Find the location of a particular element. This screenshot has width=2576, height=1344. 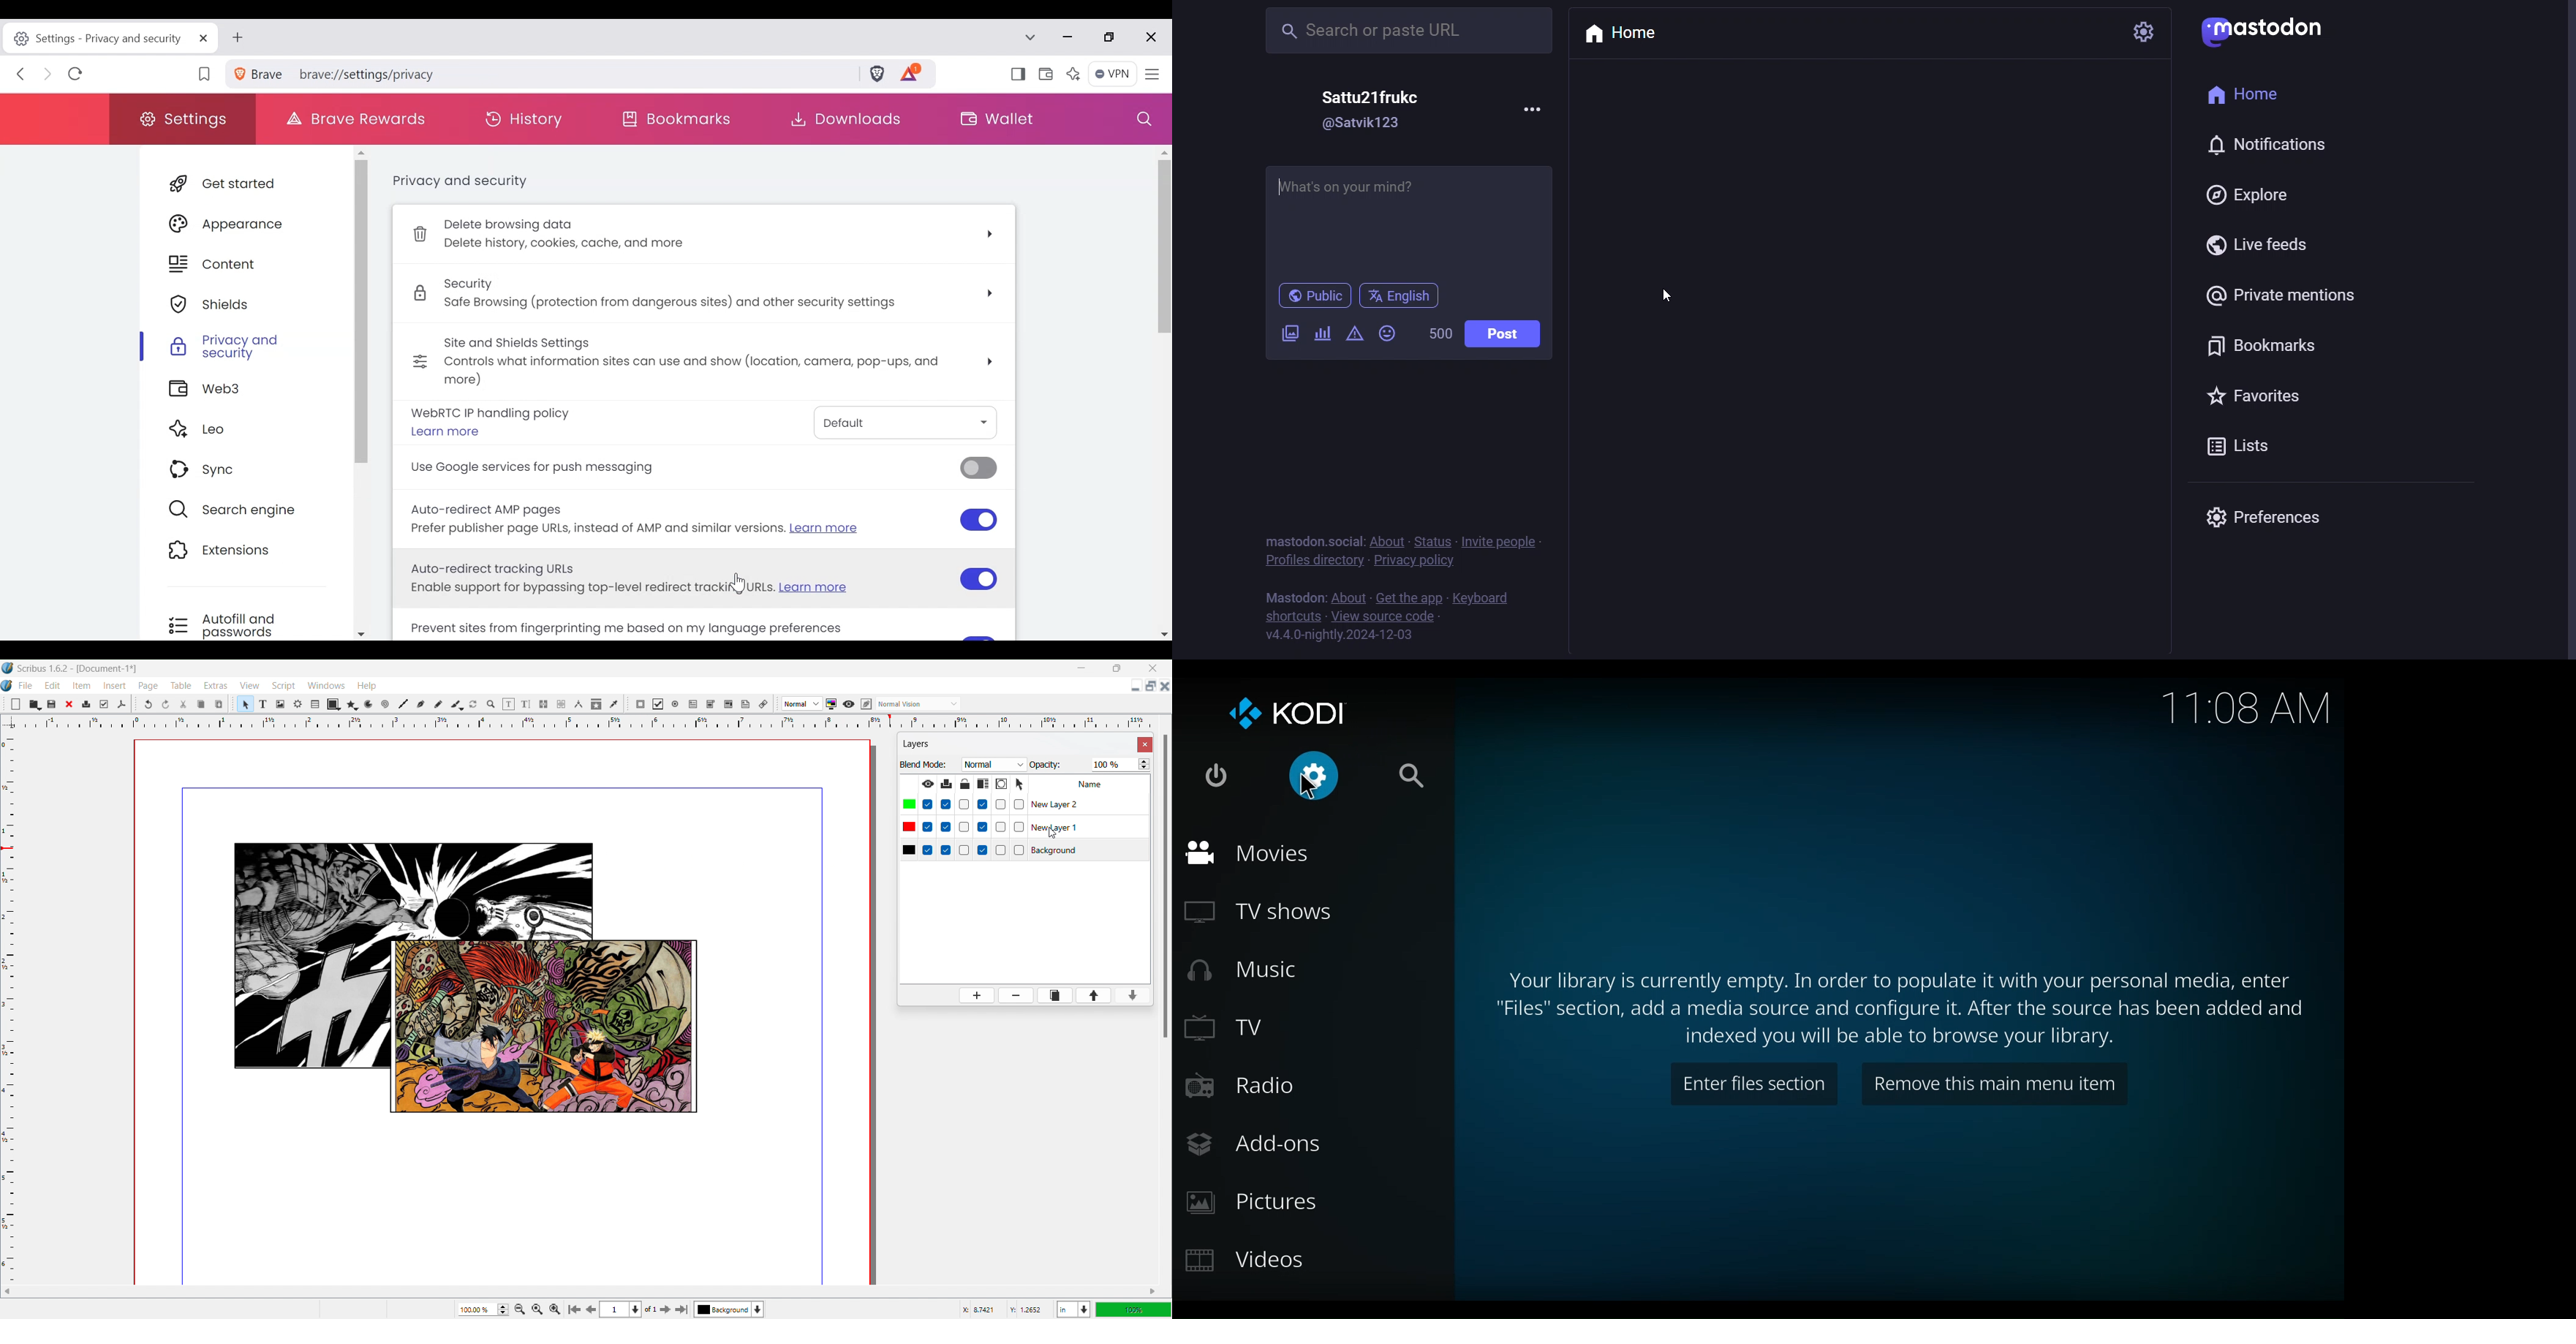

Search is located at coordinates (1409, 777).